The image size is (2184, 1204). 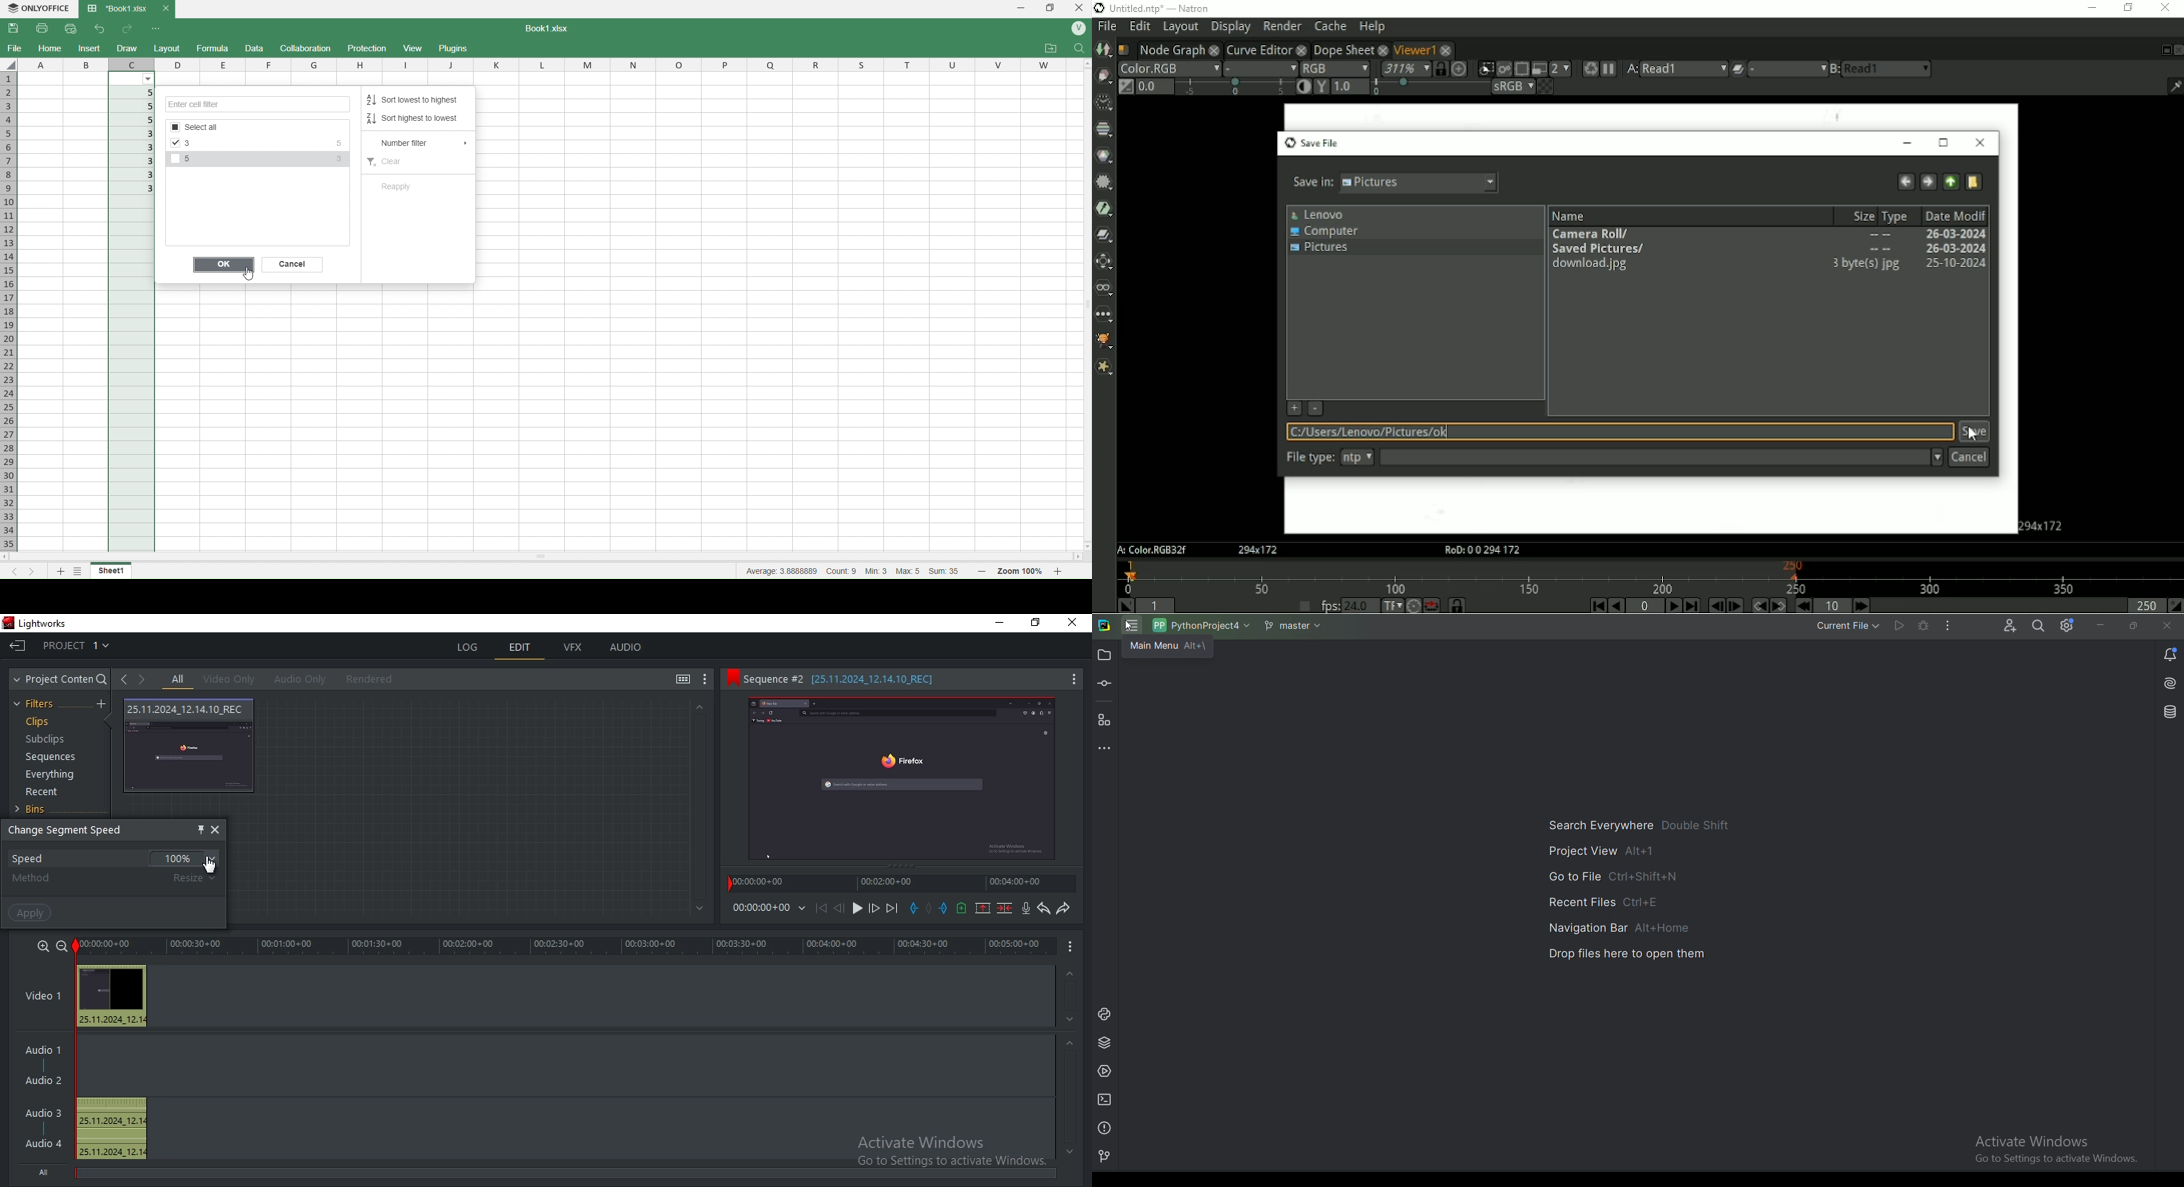 I want to click on video, so click(x=50, y=998).